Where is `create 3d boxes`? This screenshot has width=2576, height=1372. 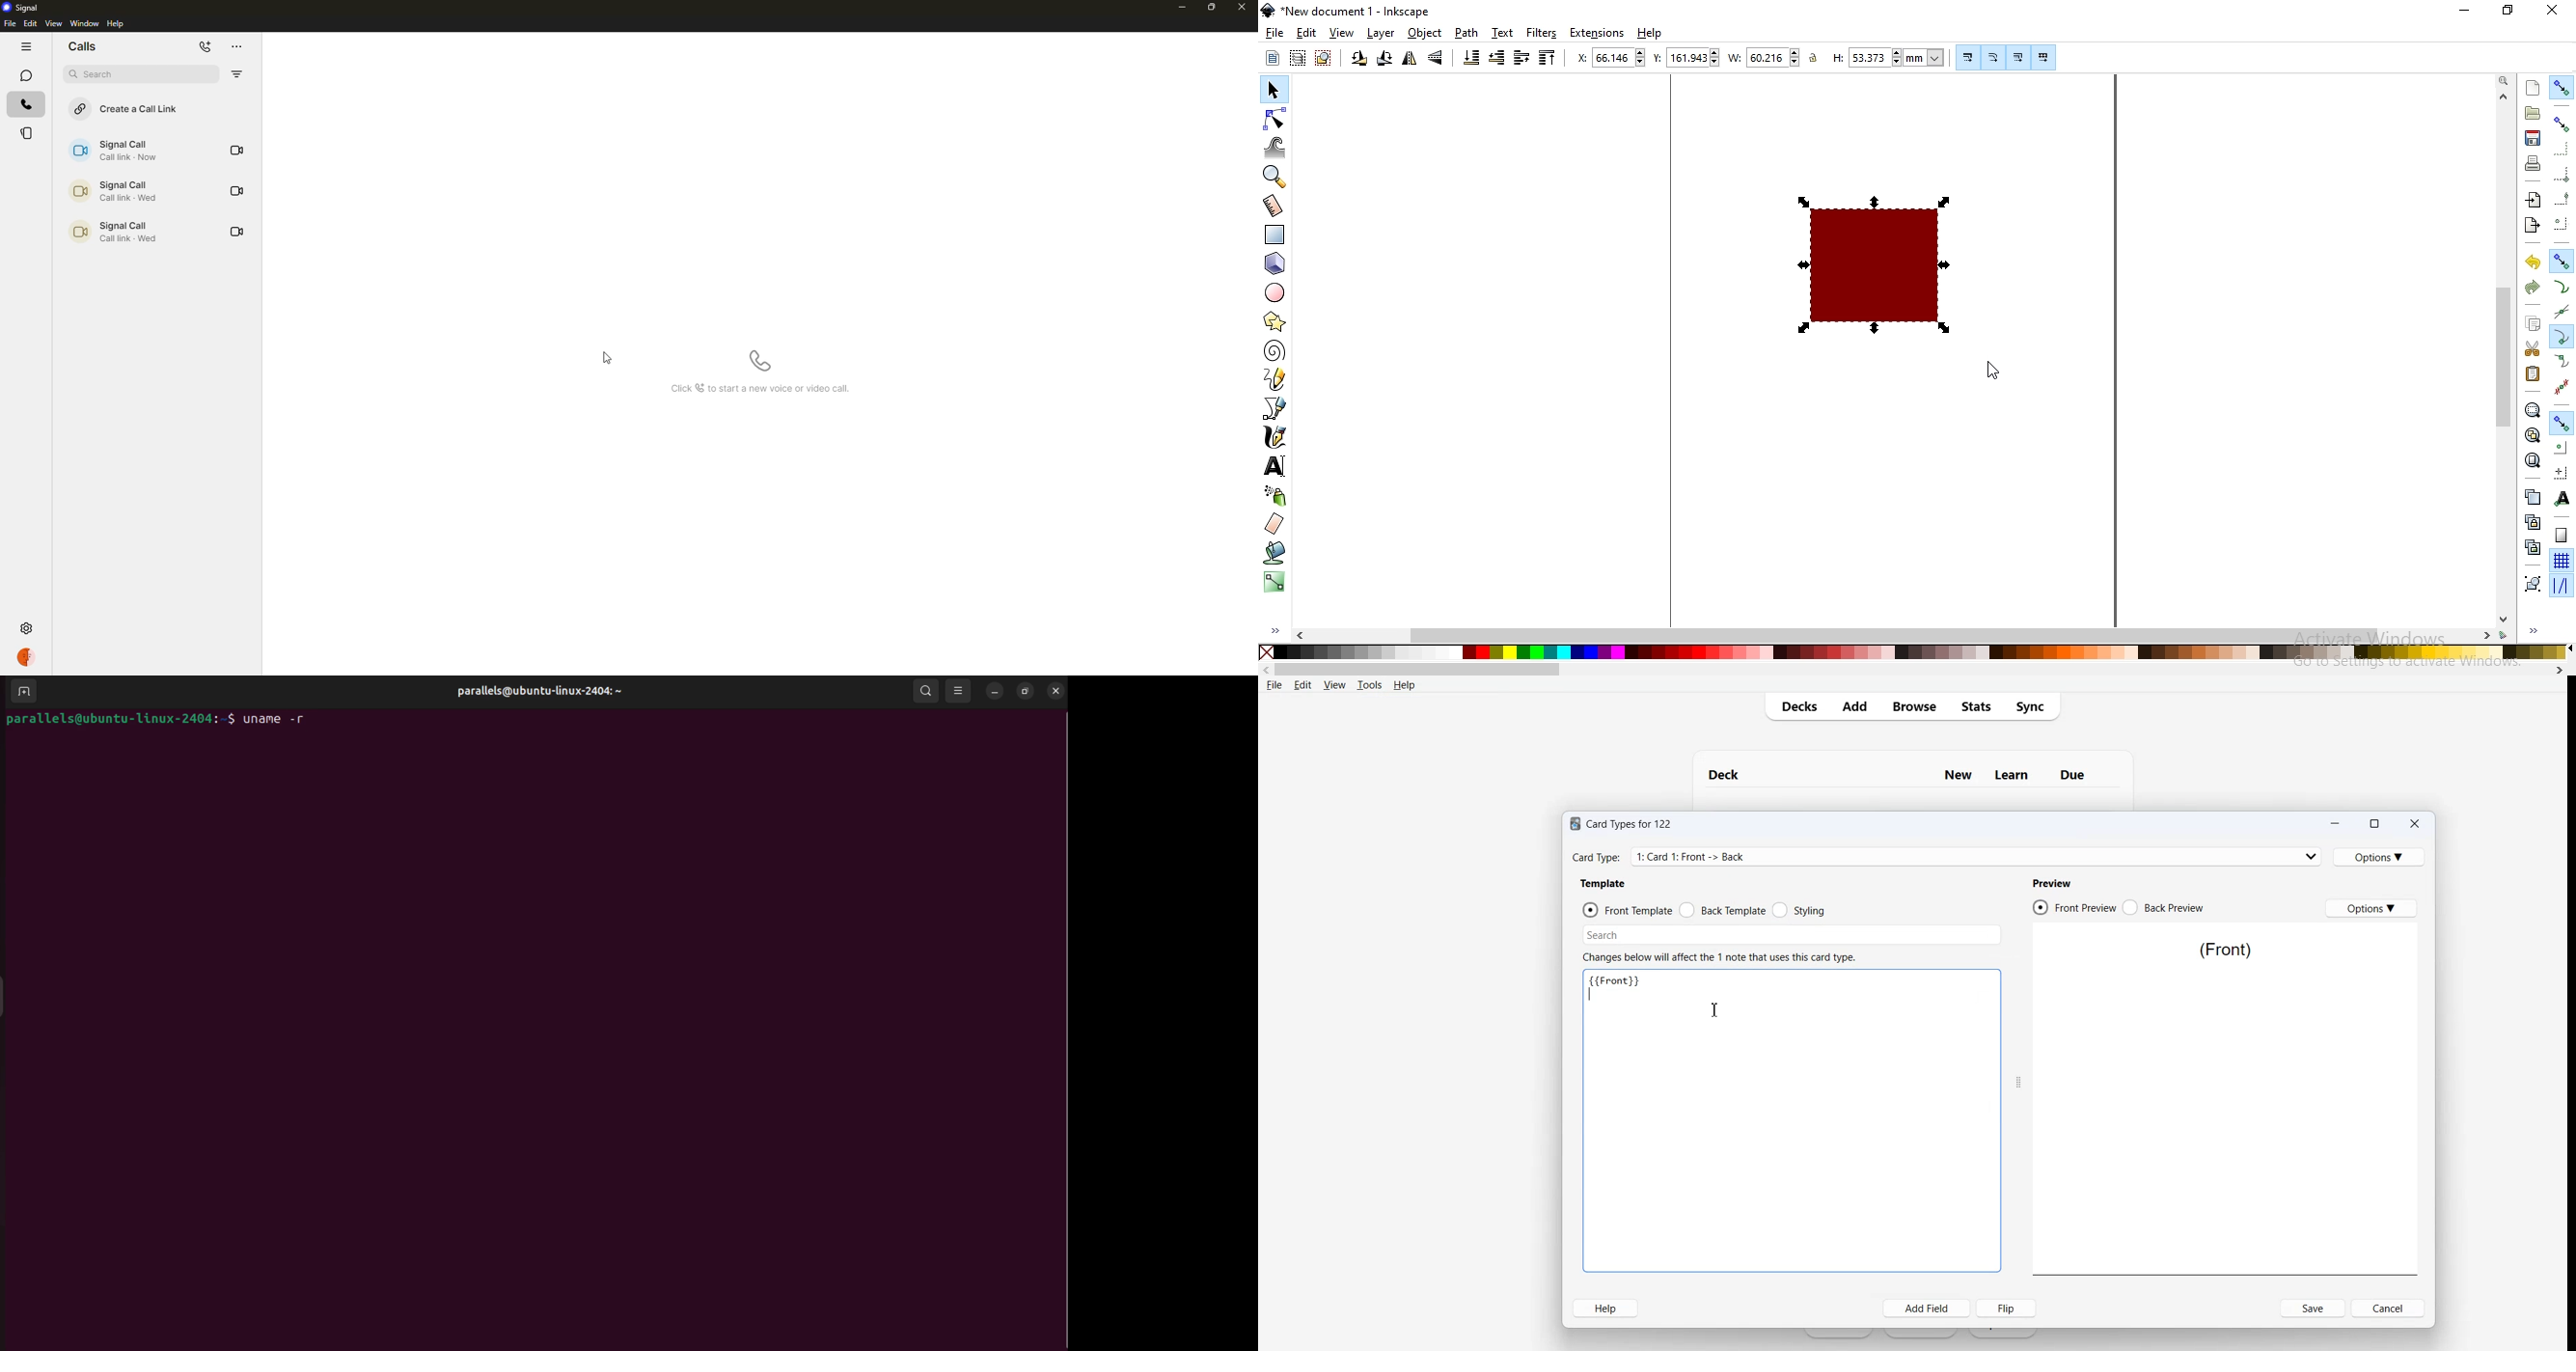
create 3d boxes is located at coordinates (1275, 264).